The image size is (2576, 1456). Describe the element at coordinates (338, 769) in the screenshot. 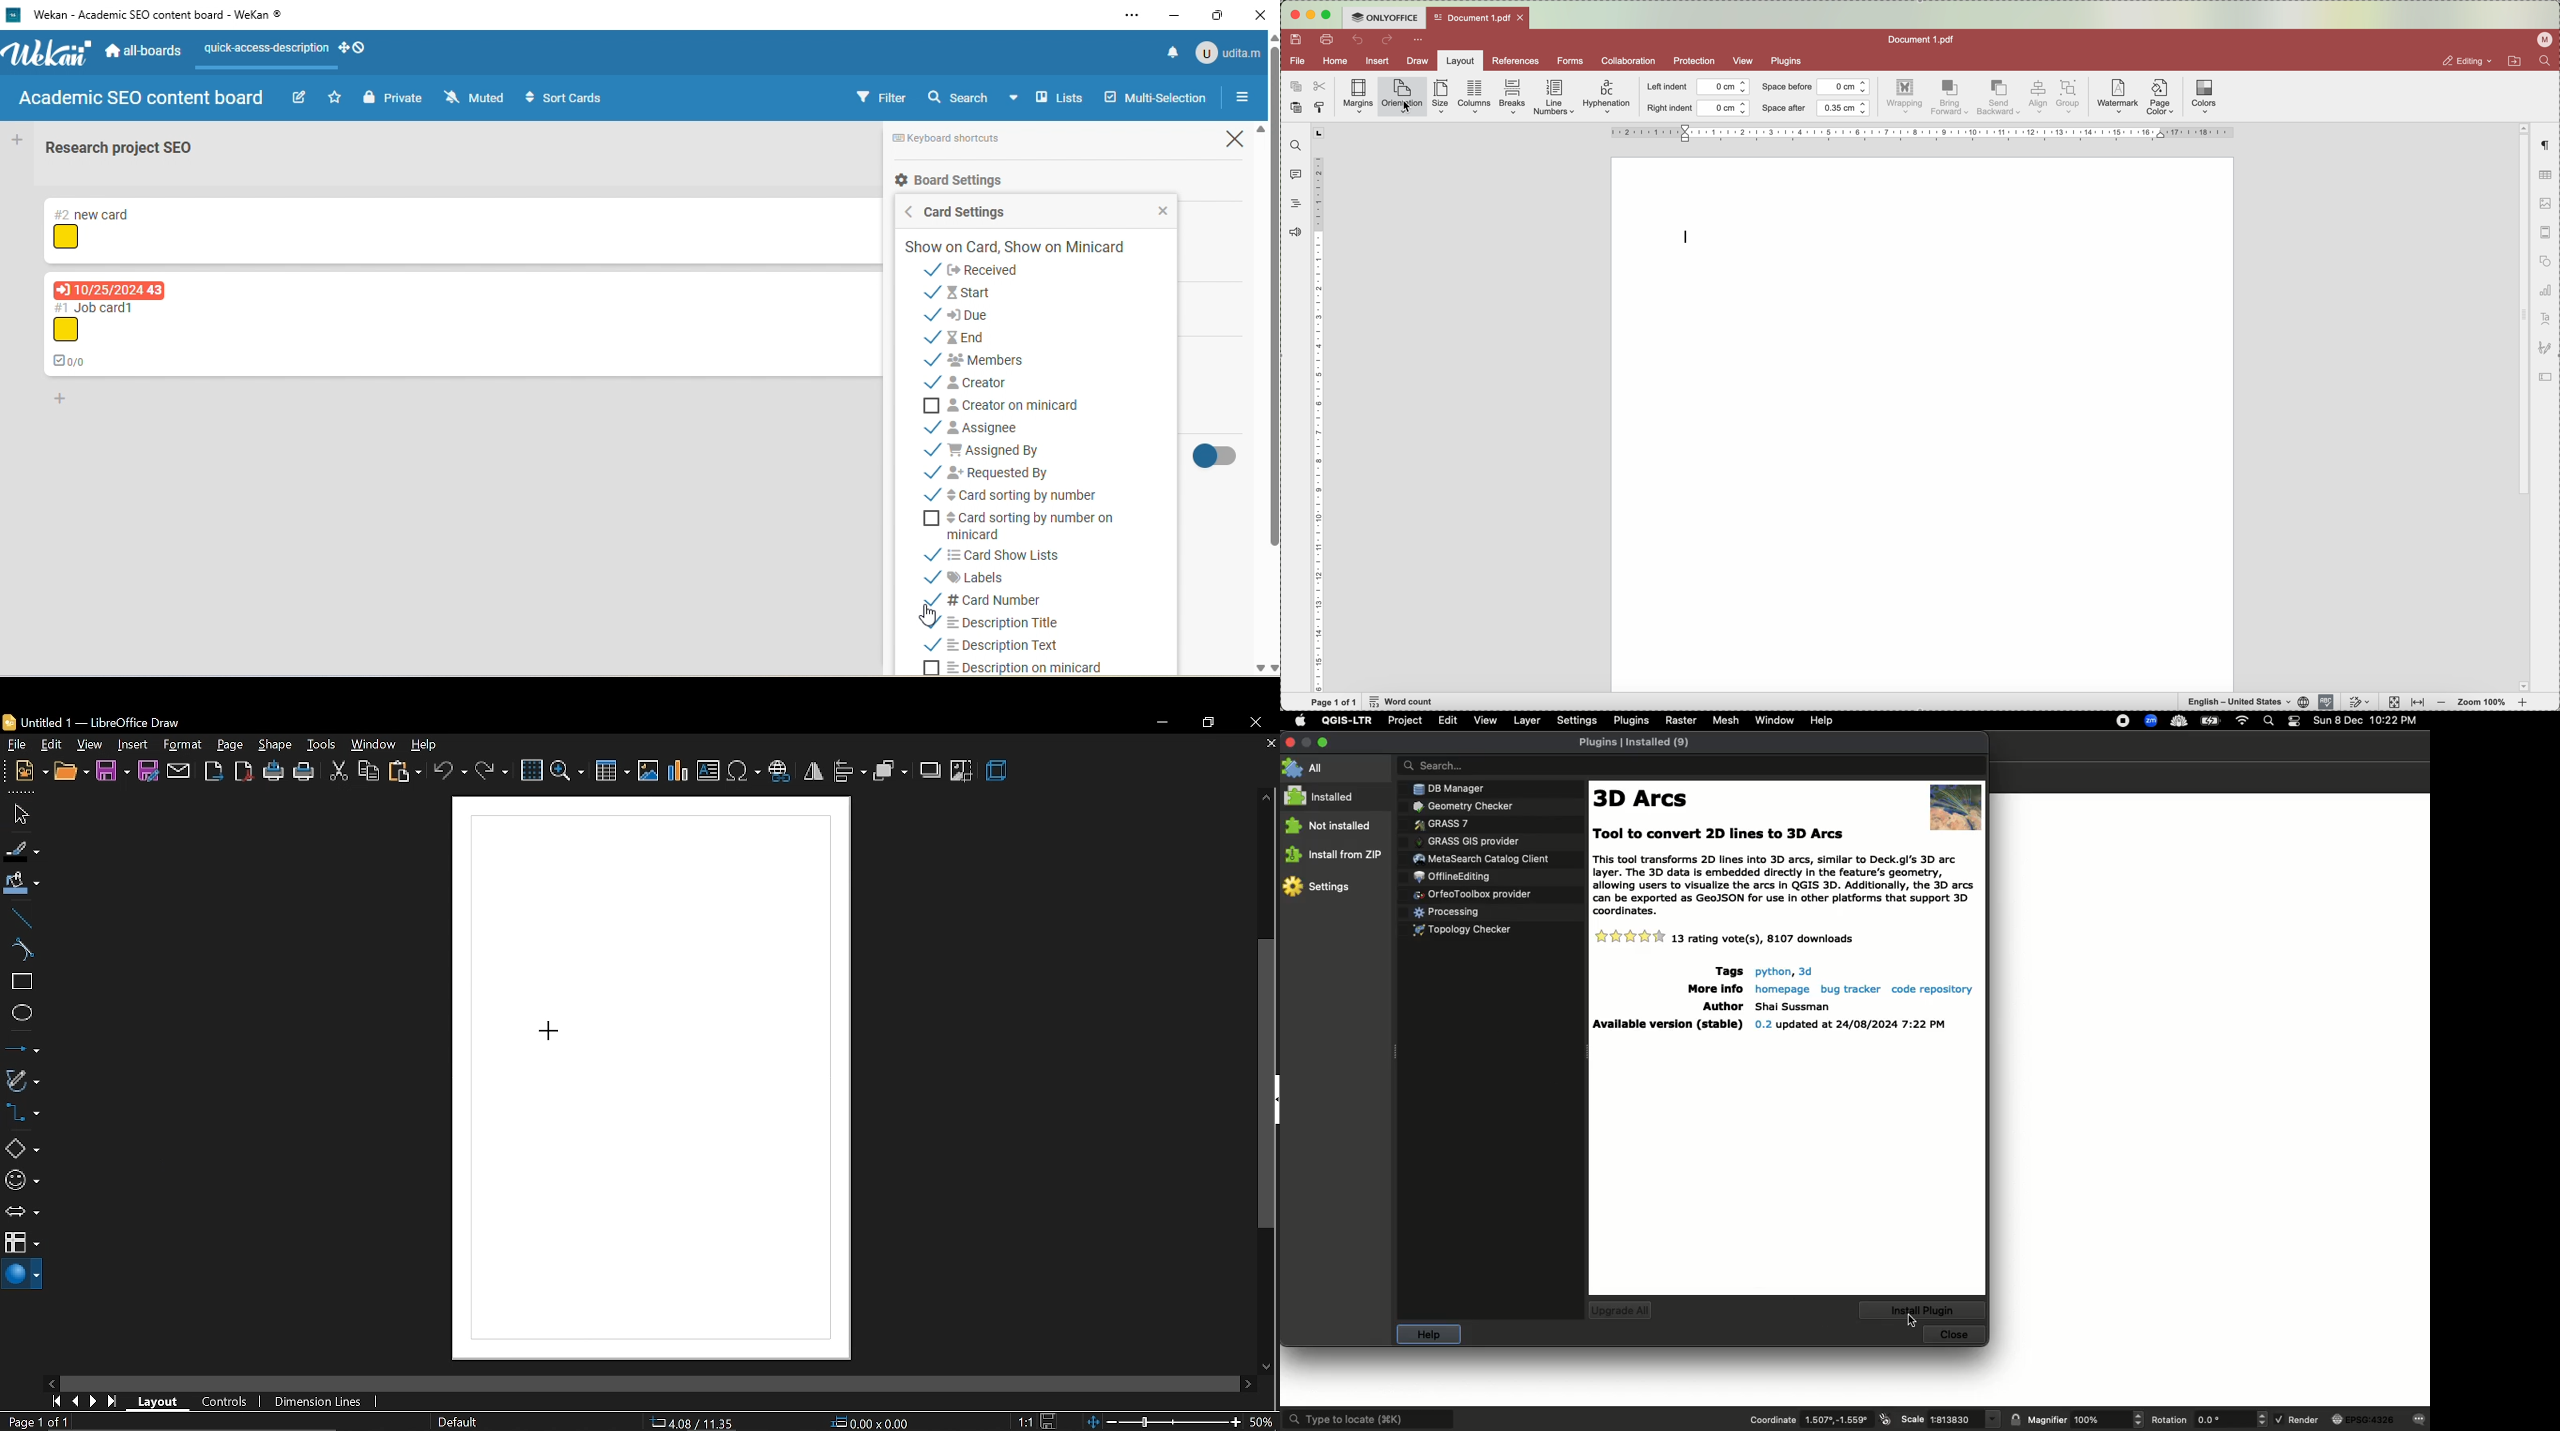

I see `cut` at that location.